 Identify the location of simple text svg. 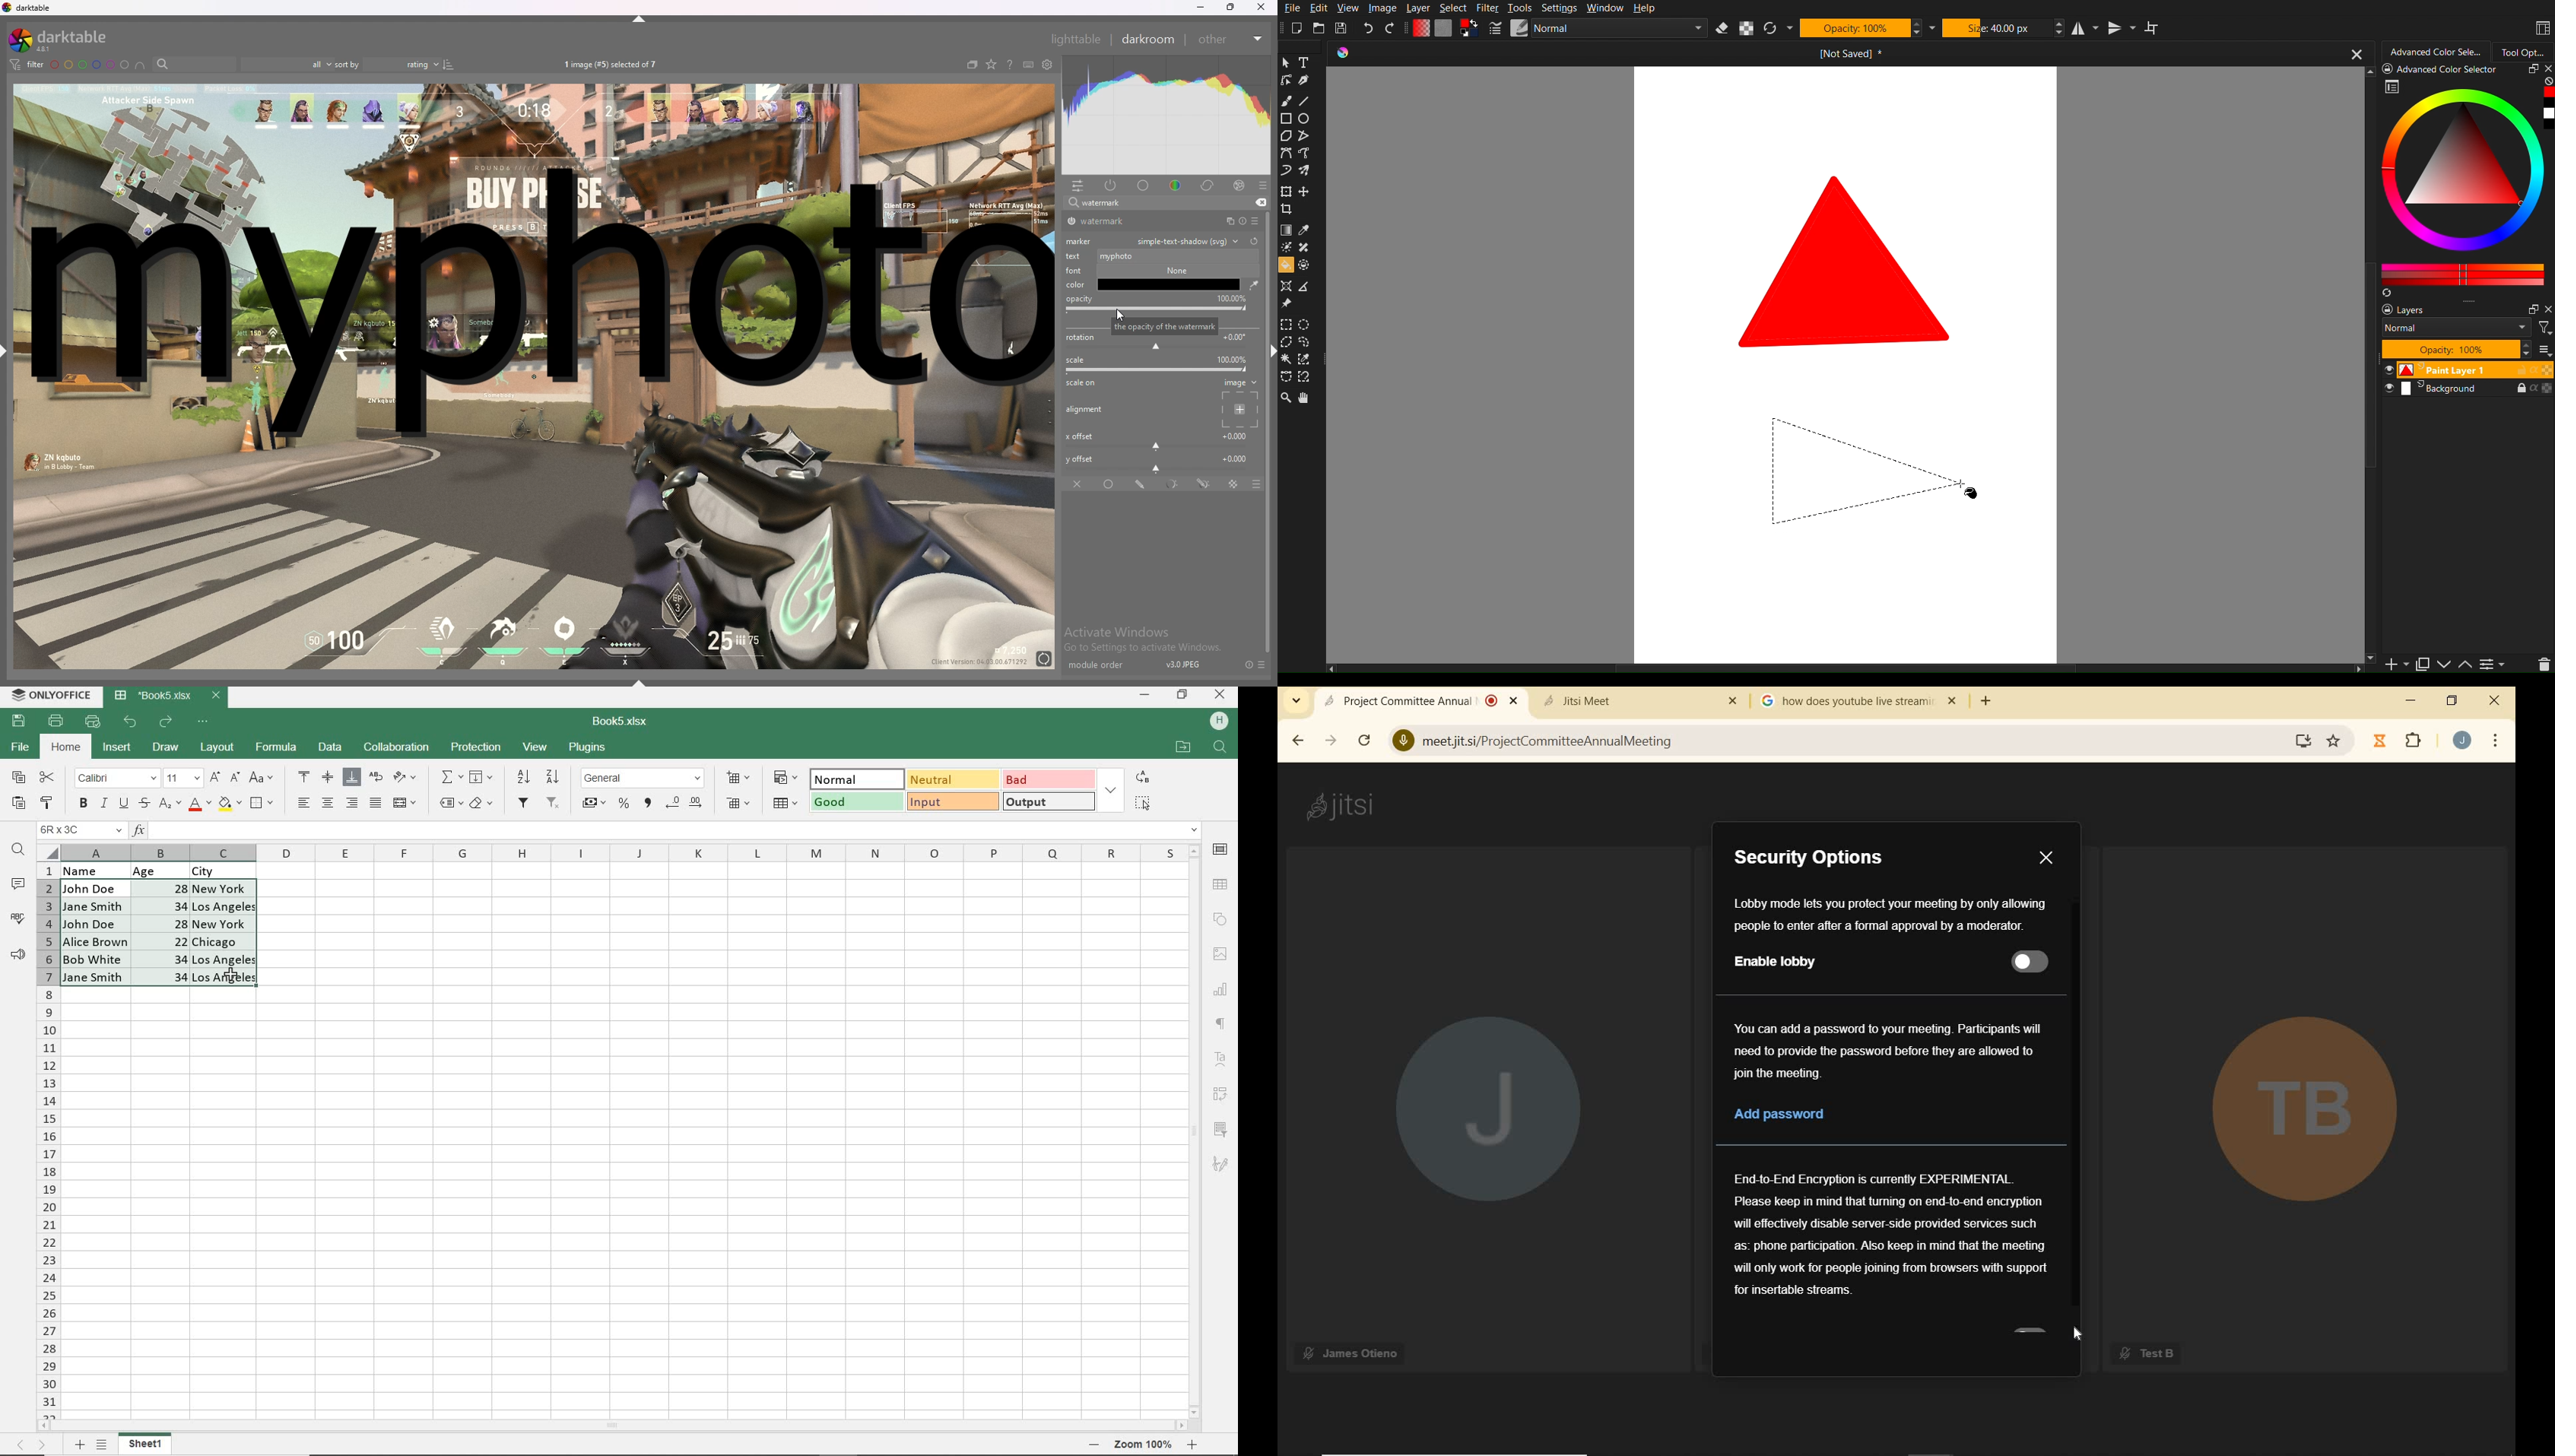
(1172, 309).